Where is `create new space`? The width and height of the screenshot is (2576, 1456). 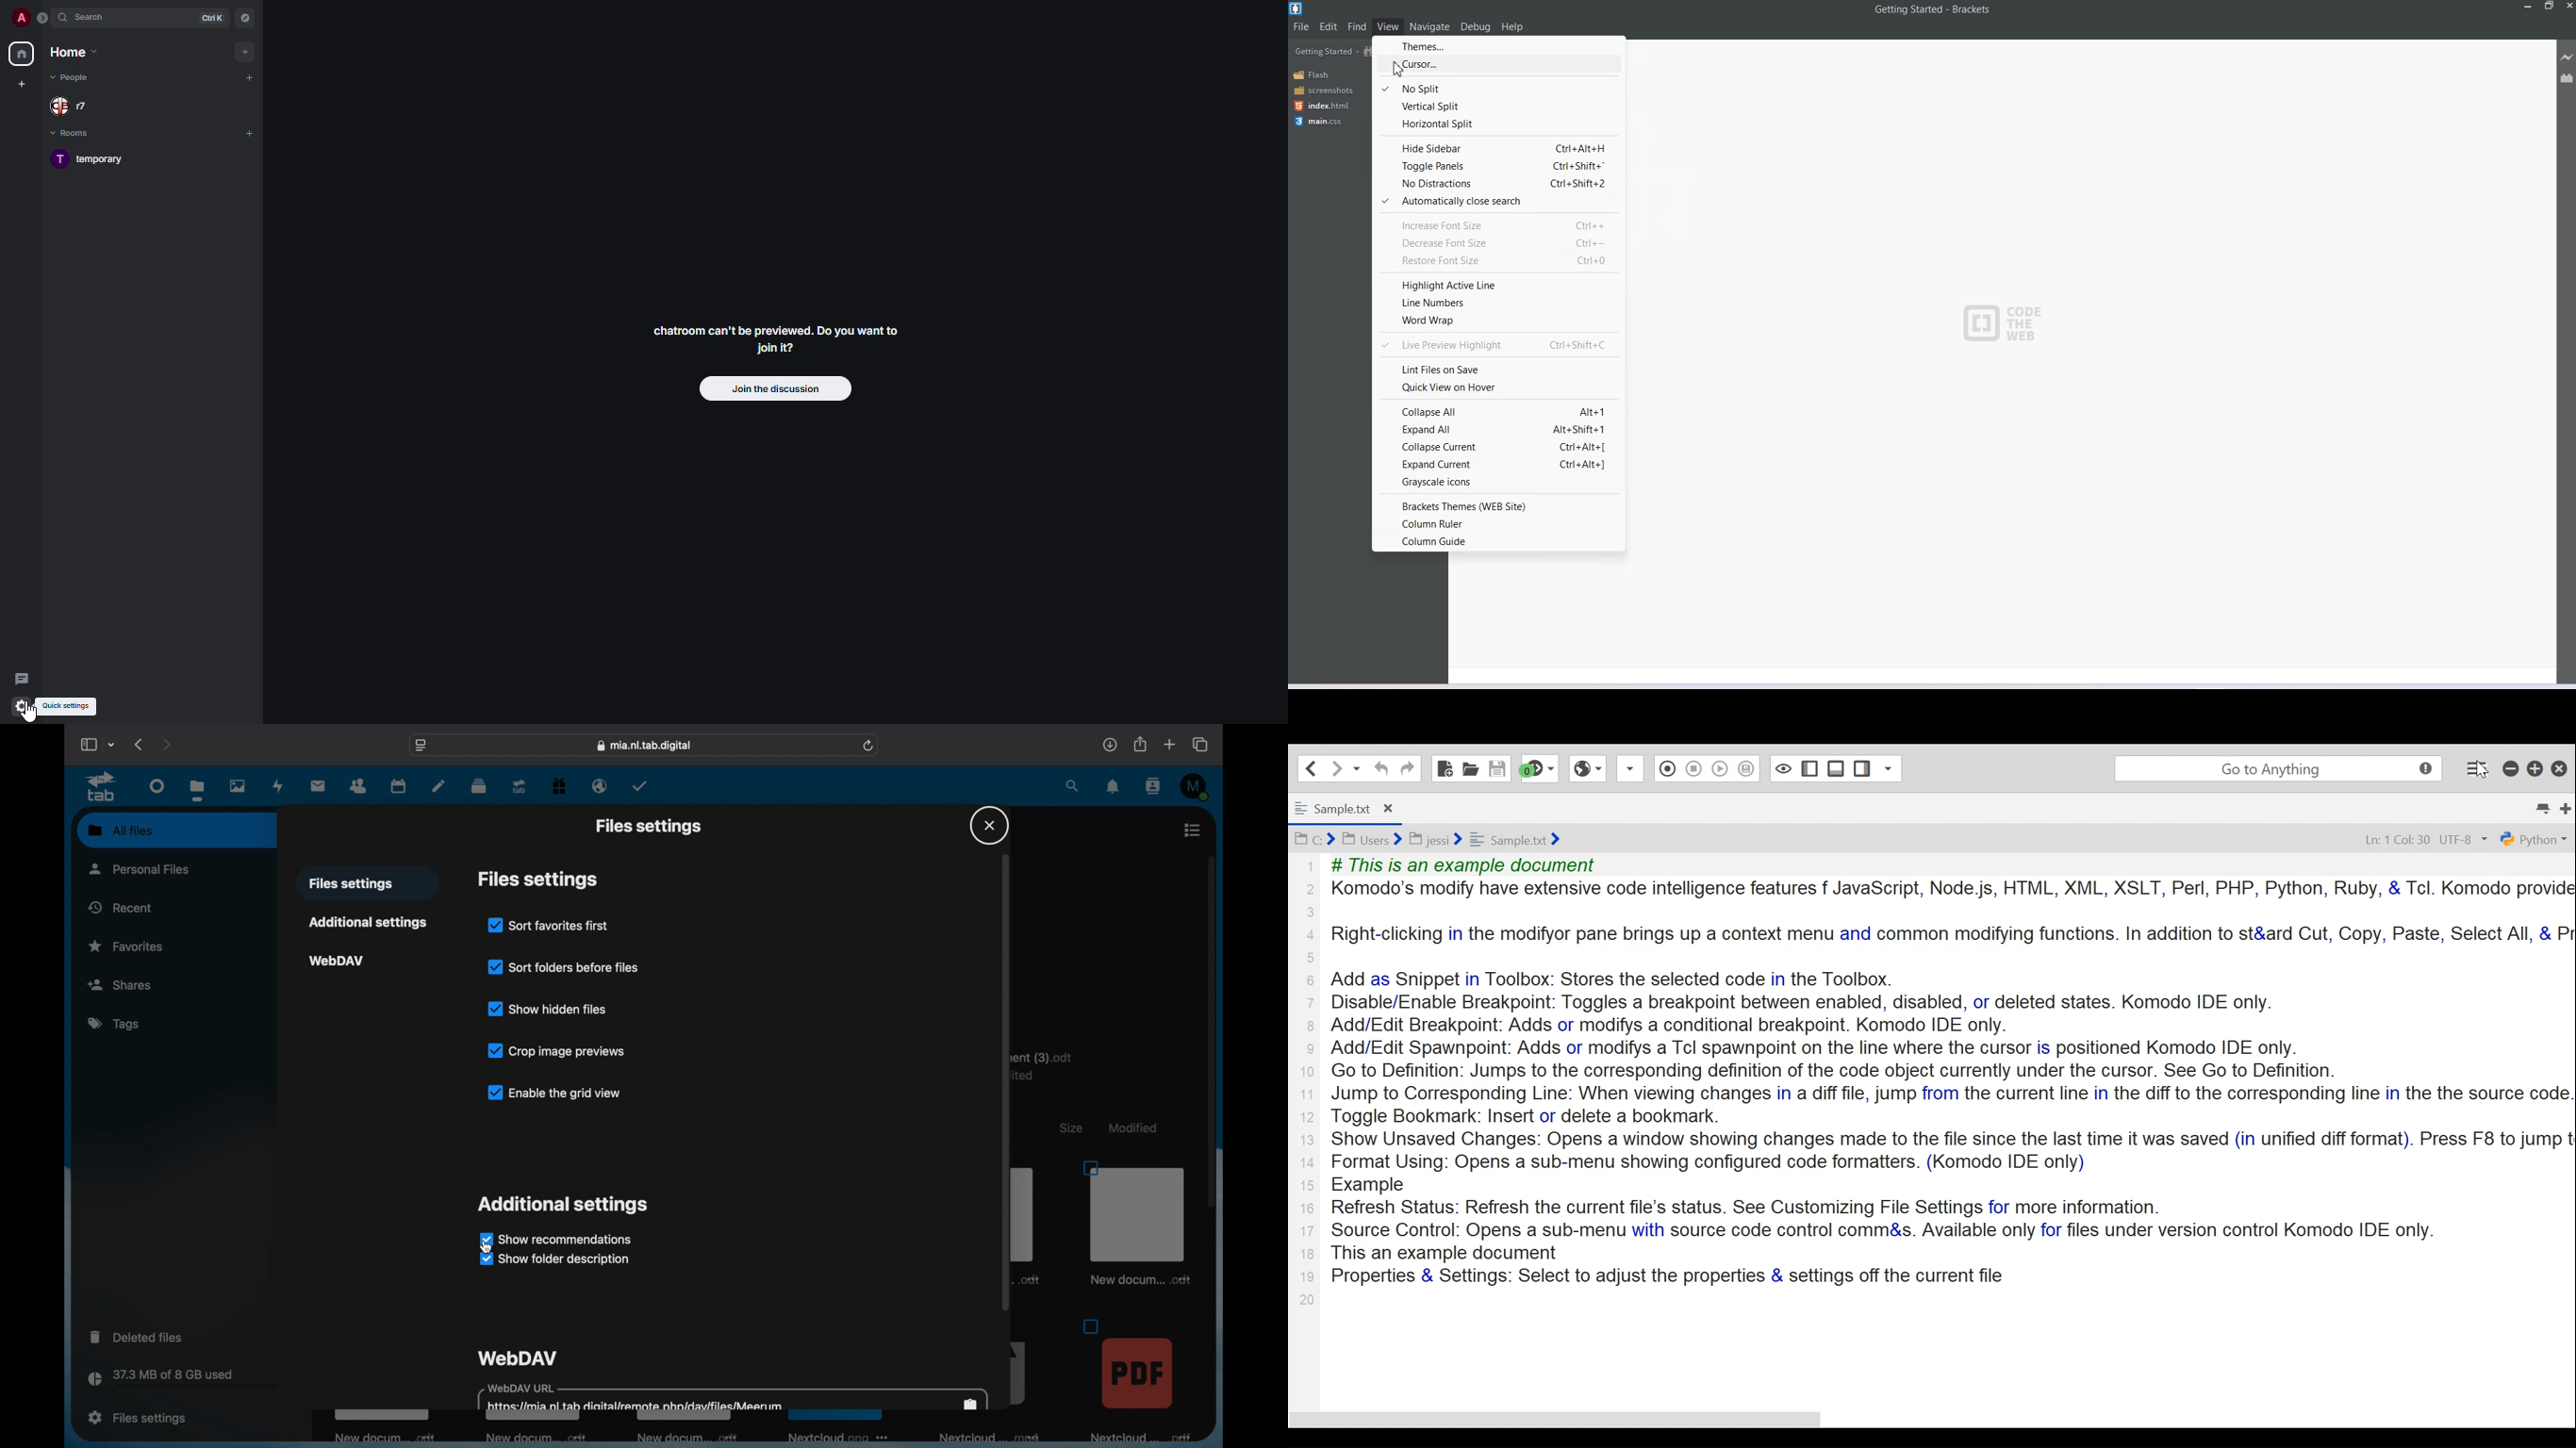 create new space is located at coordinates (23, 83).